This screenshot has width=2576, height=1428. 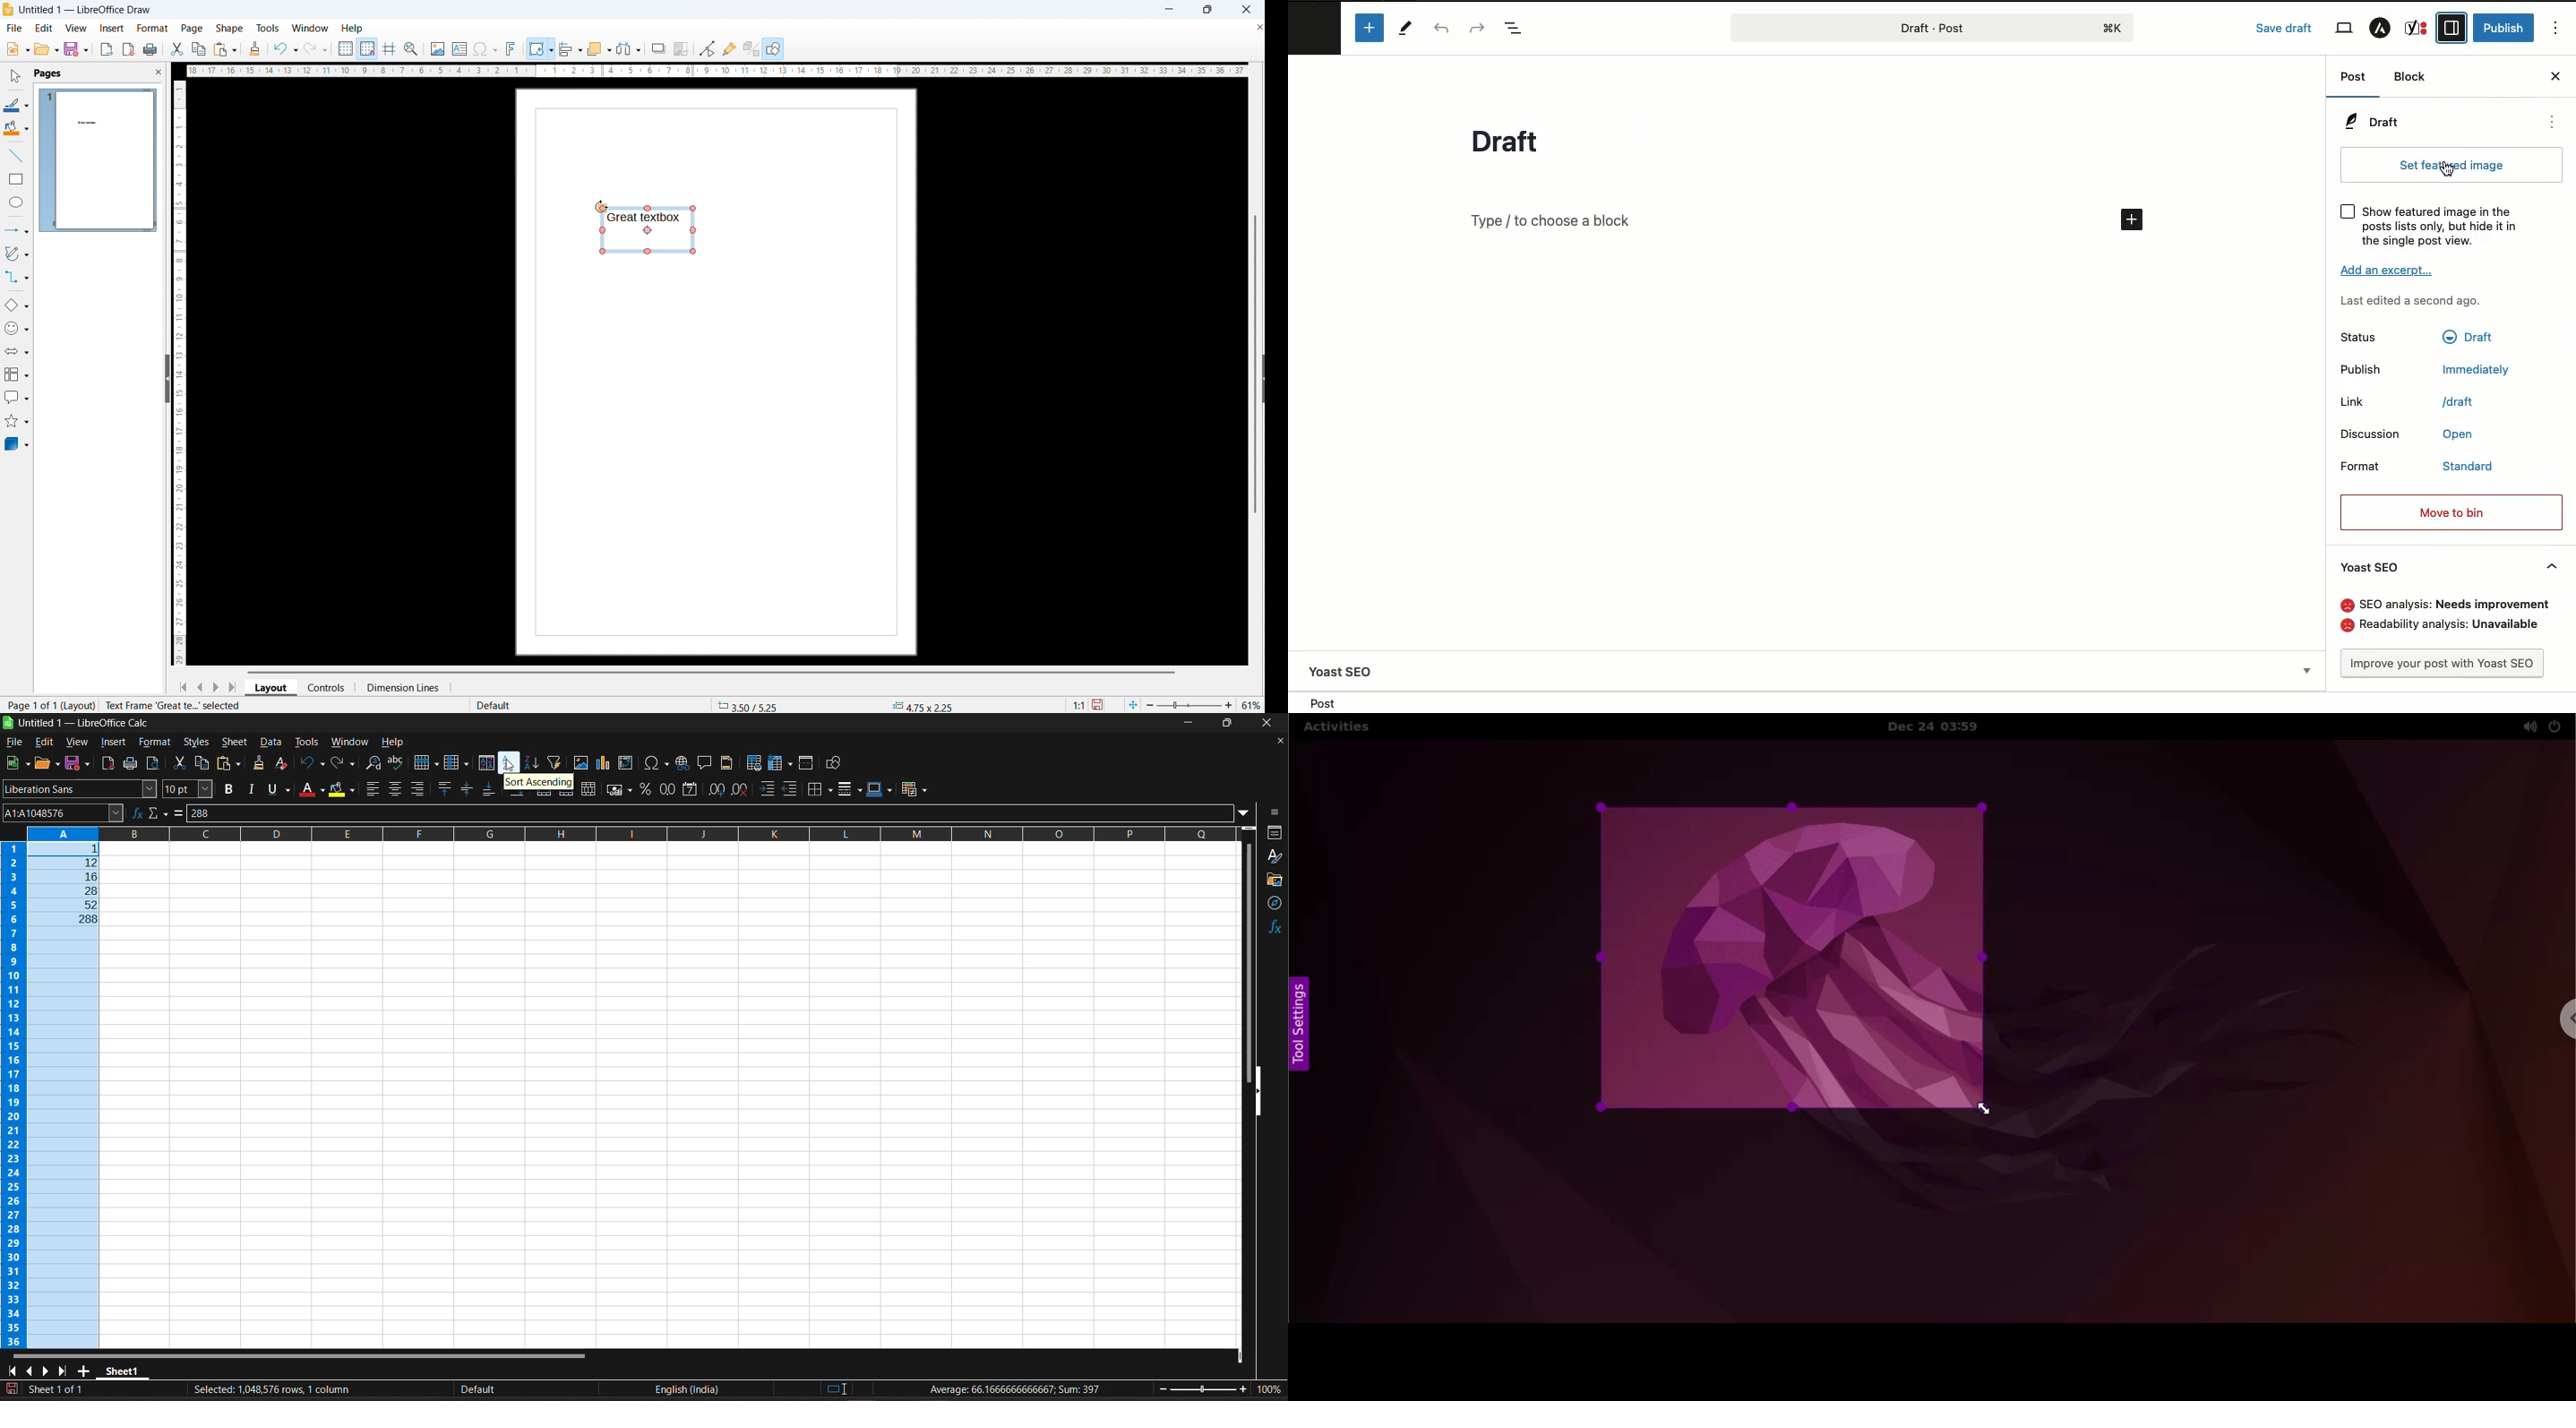 What do you see at coordinates (487, 764) in the screenshot?
I see `sort` at bounding box center [487, 764].